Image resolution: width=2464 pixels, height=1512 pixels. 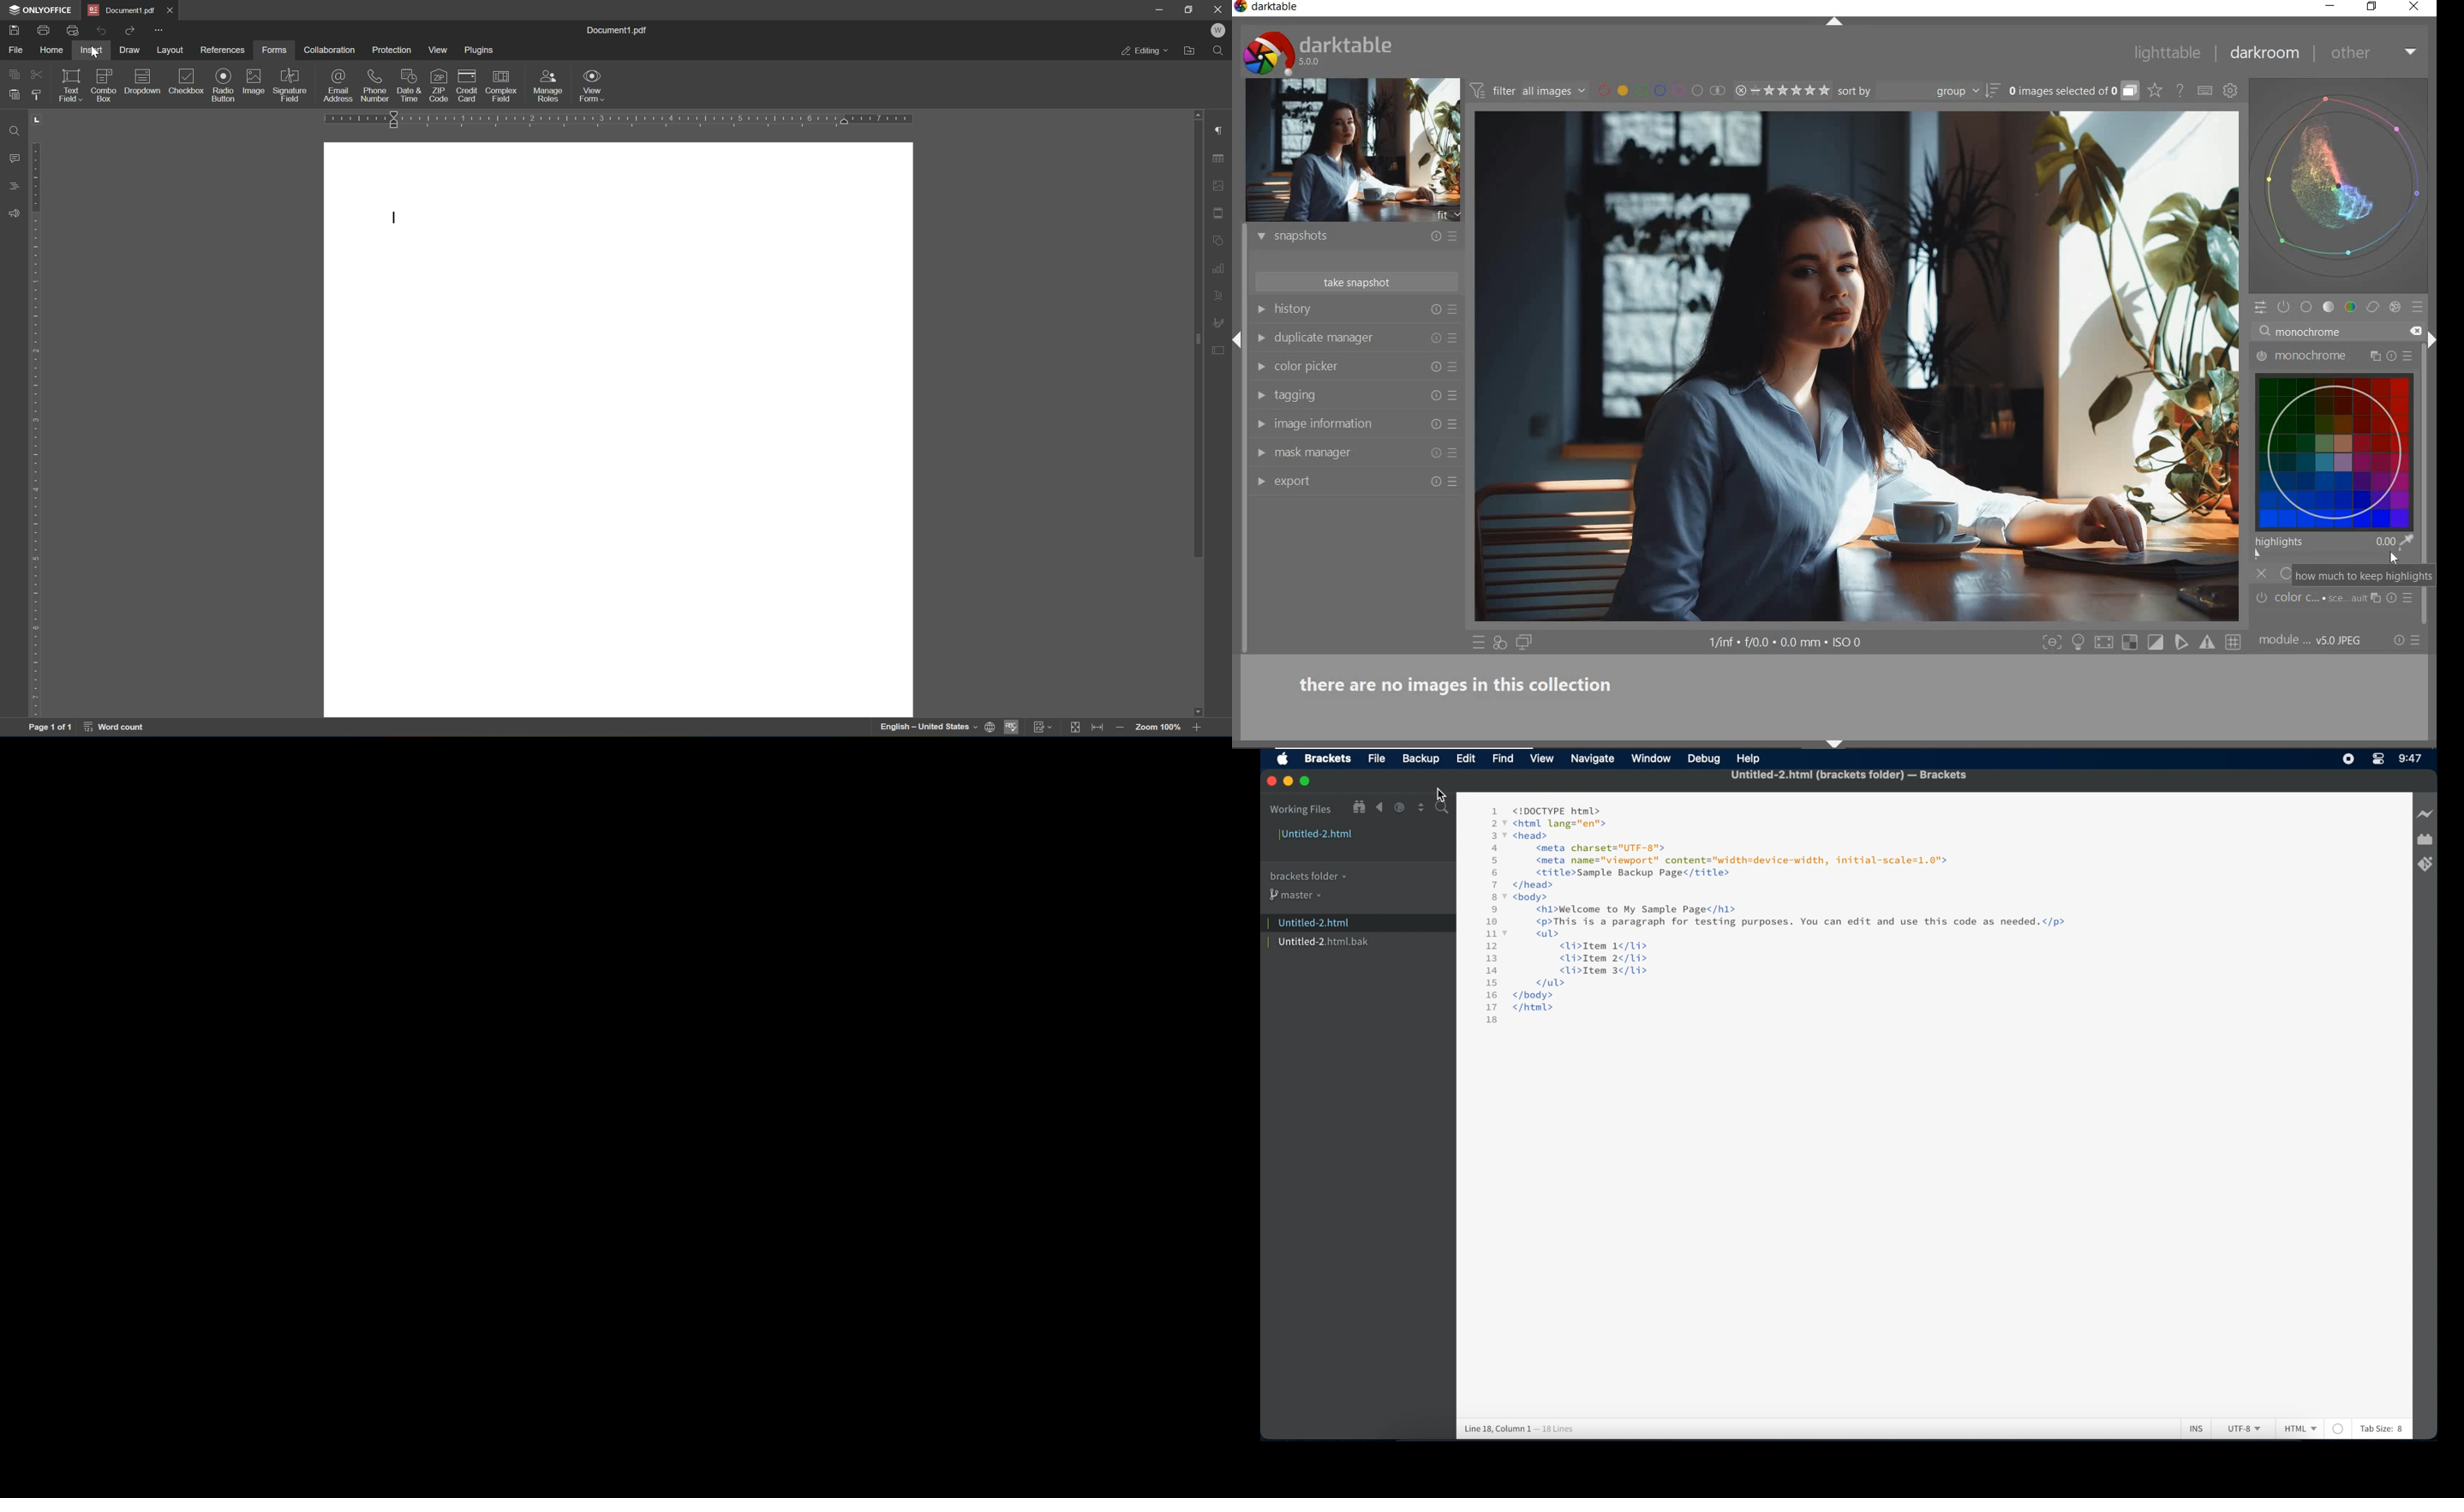 I want to click on image information, so click(x=1346, y=423).